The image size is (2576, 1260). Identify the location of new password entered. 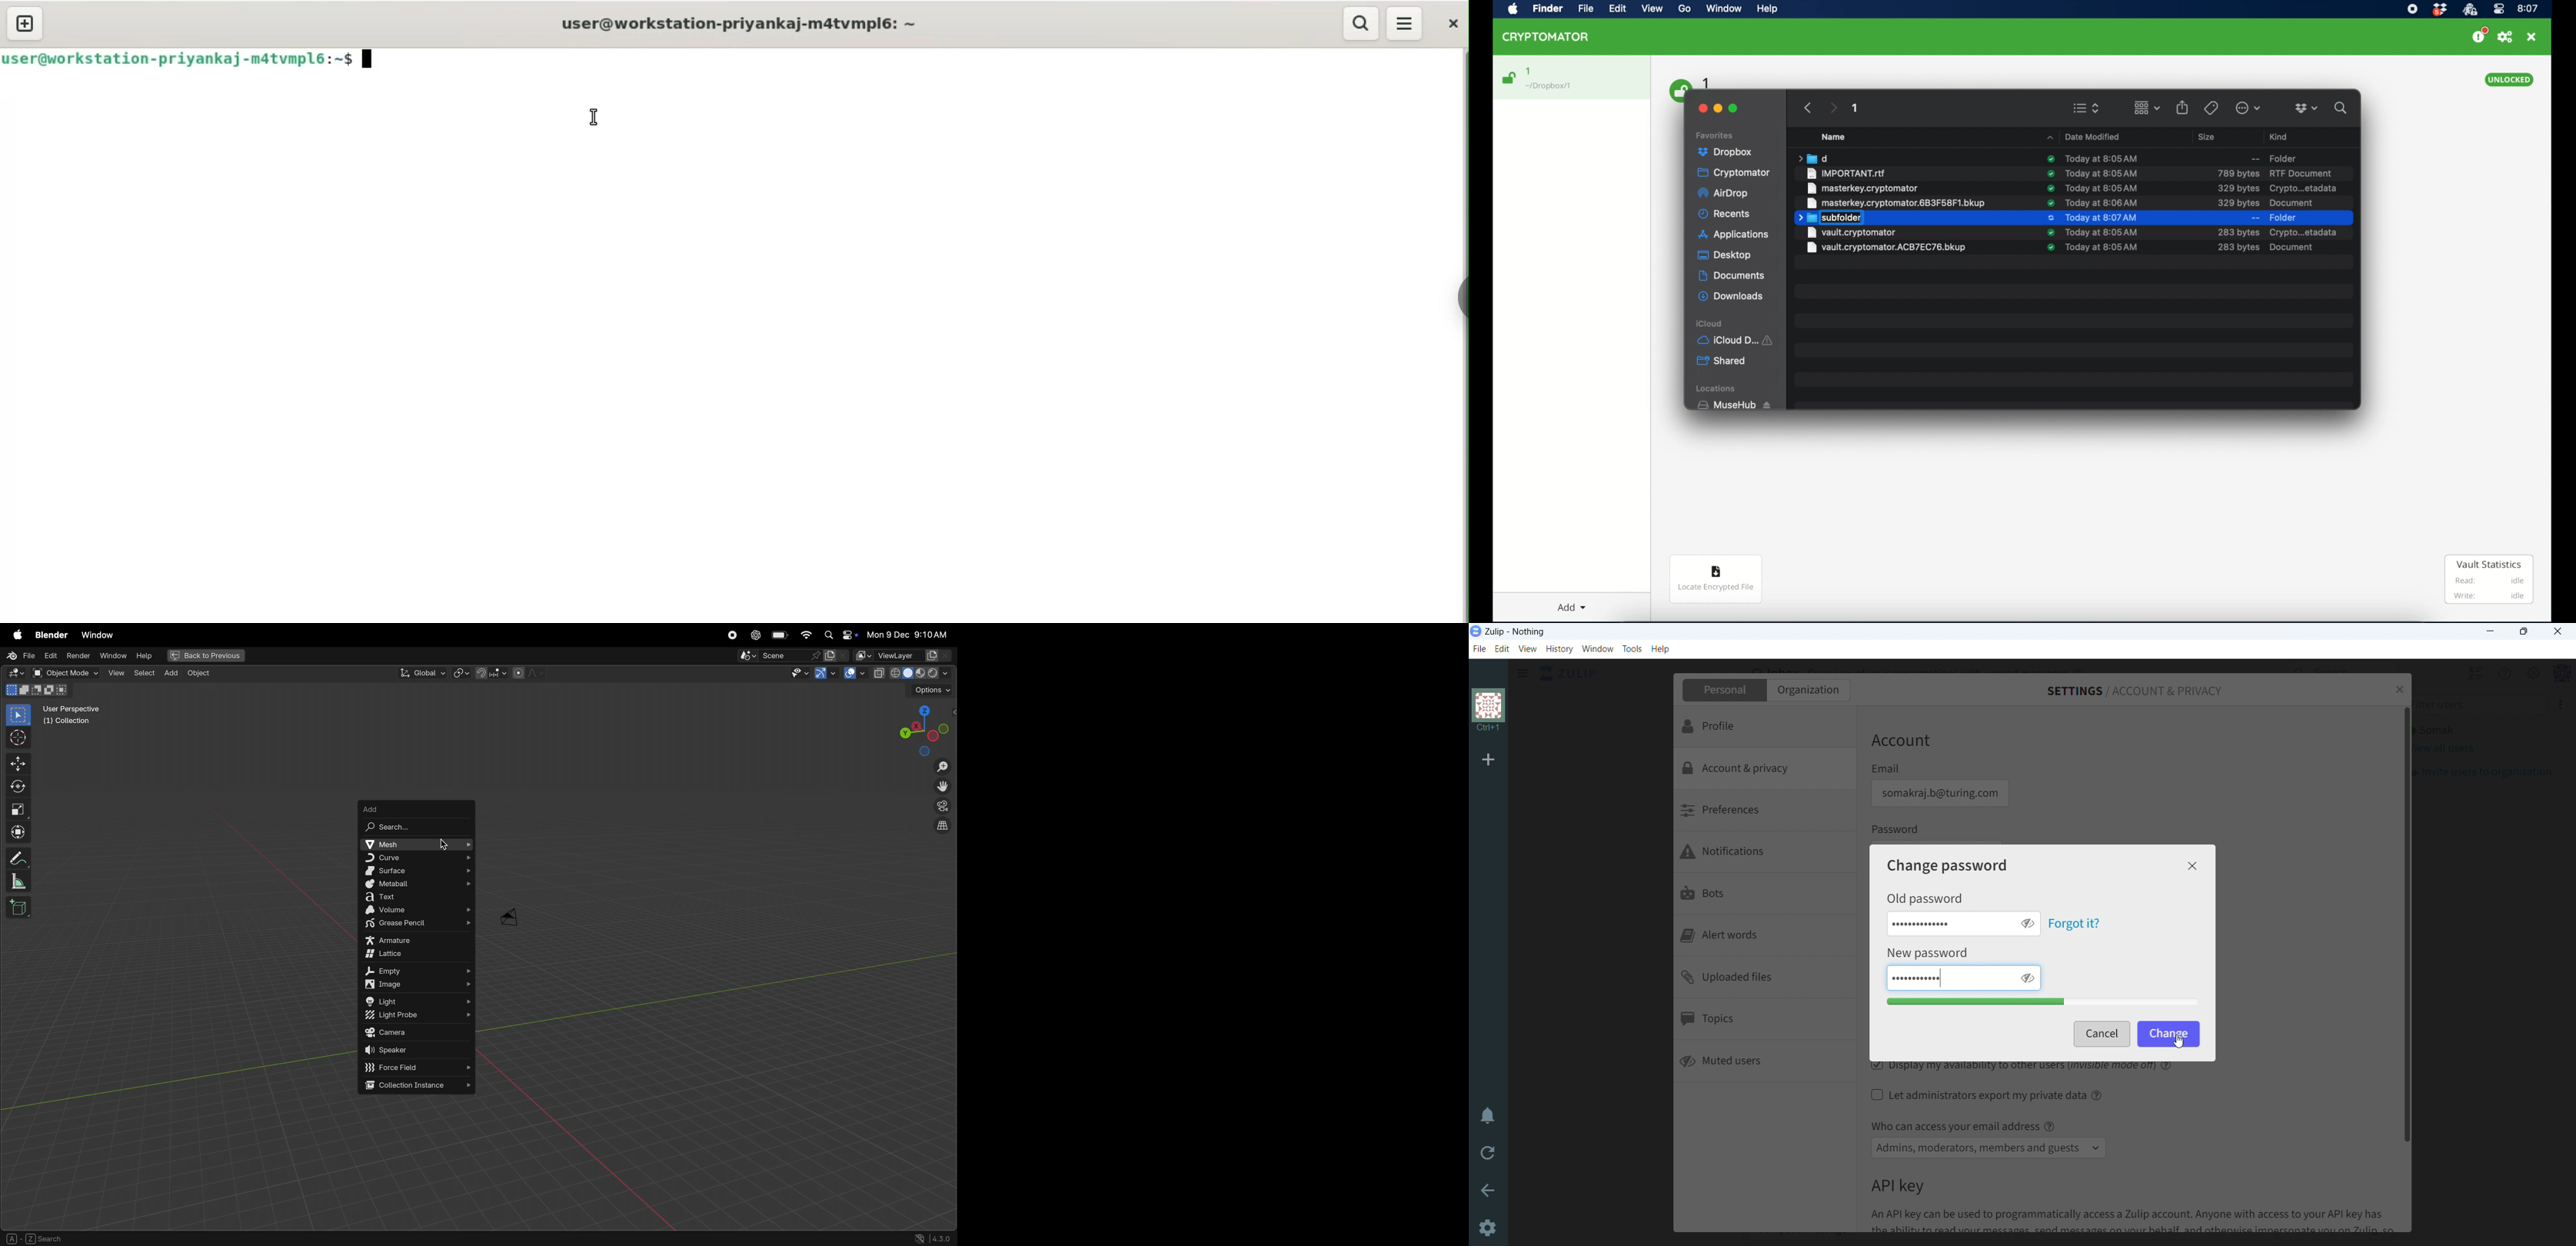
(1916, 978).